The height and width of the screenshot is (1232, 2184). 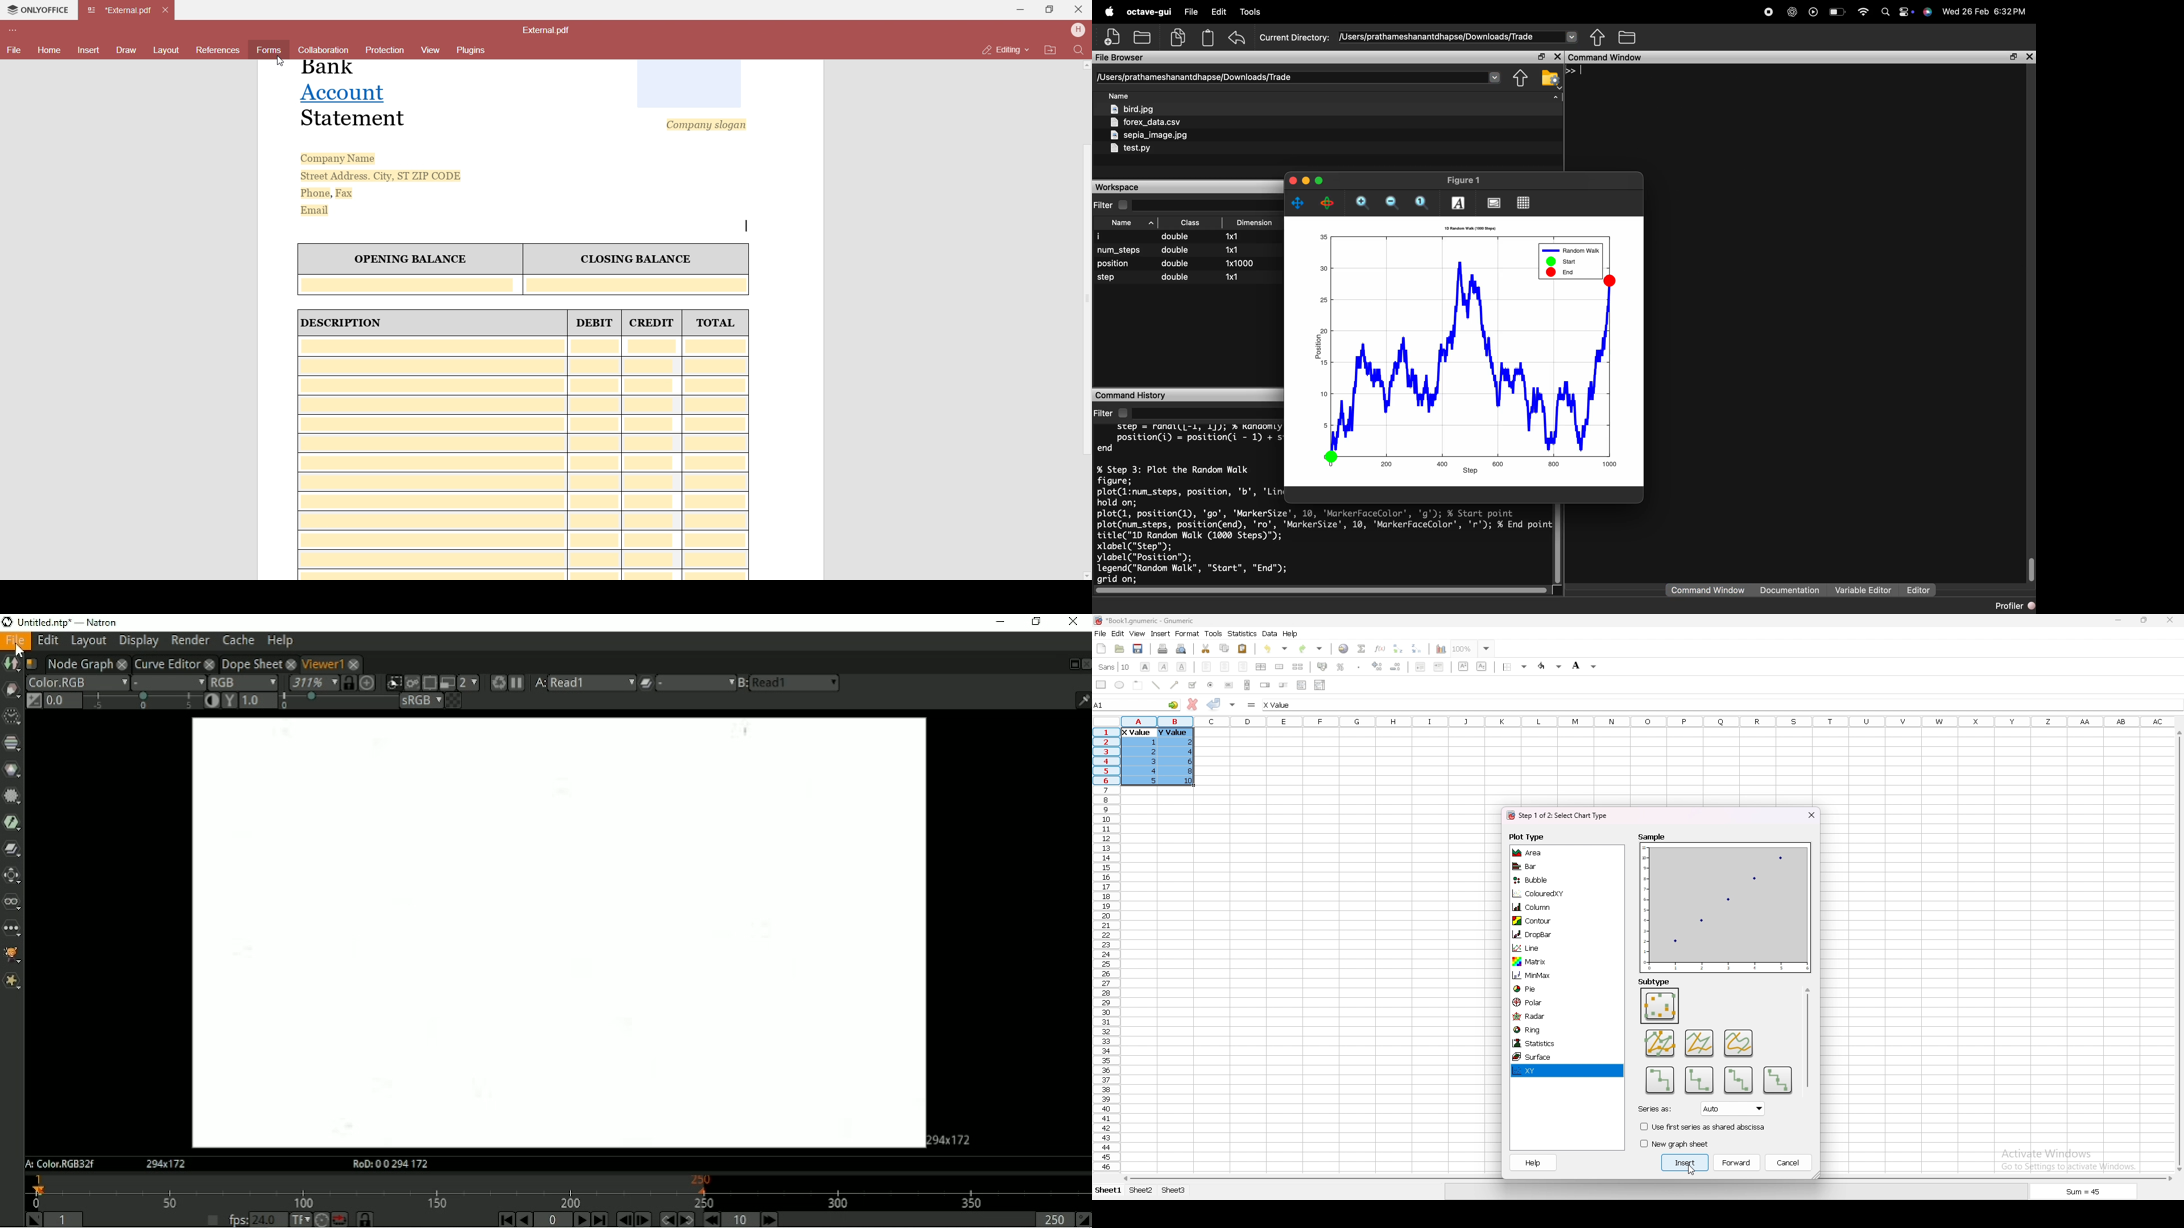 I want to click on function, so click(x=1381, y=648).